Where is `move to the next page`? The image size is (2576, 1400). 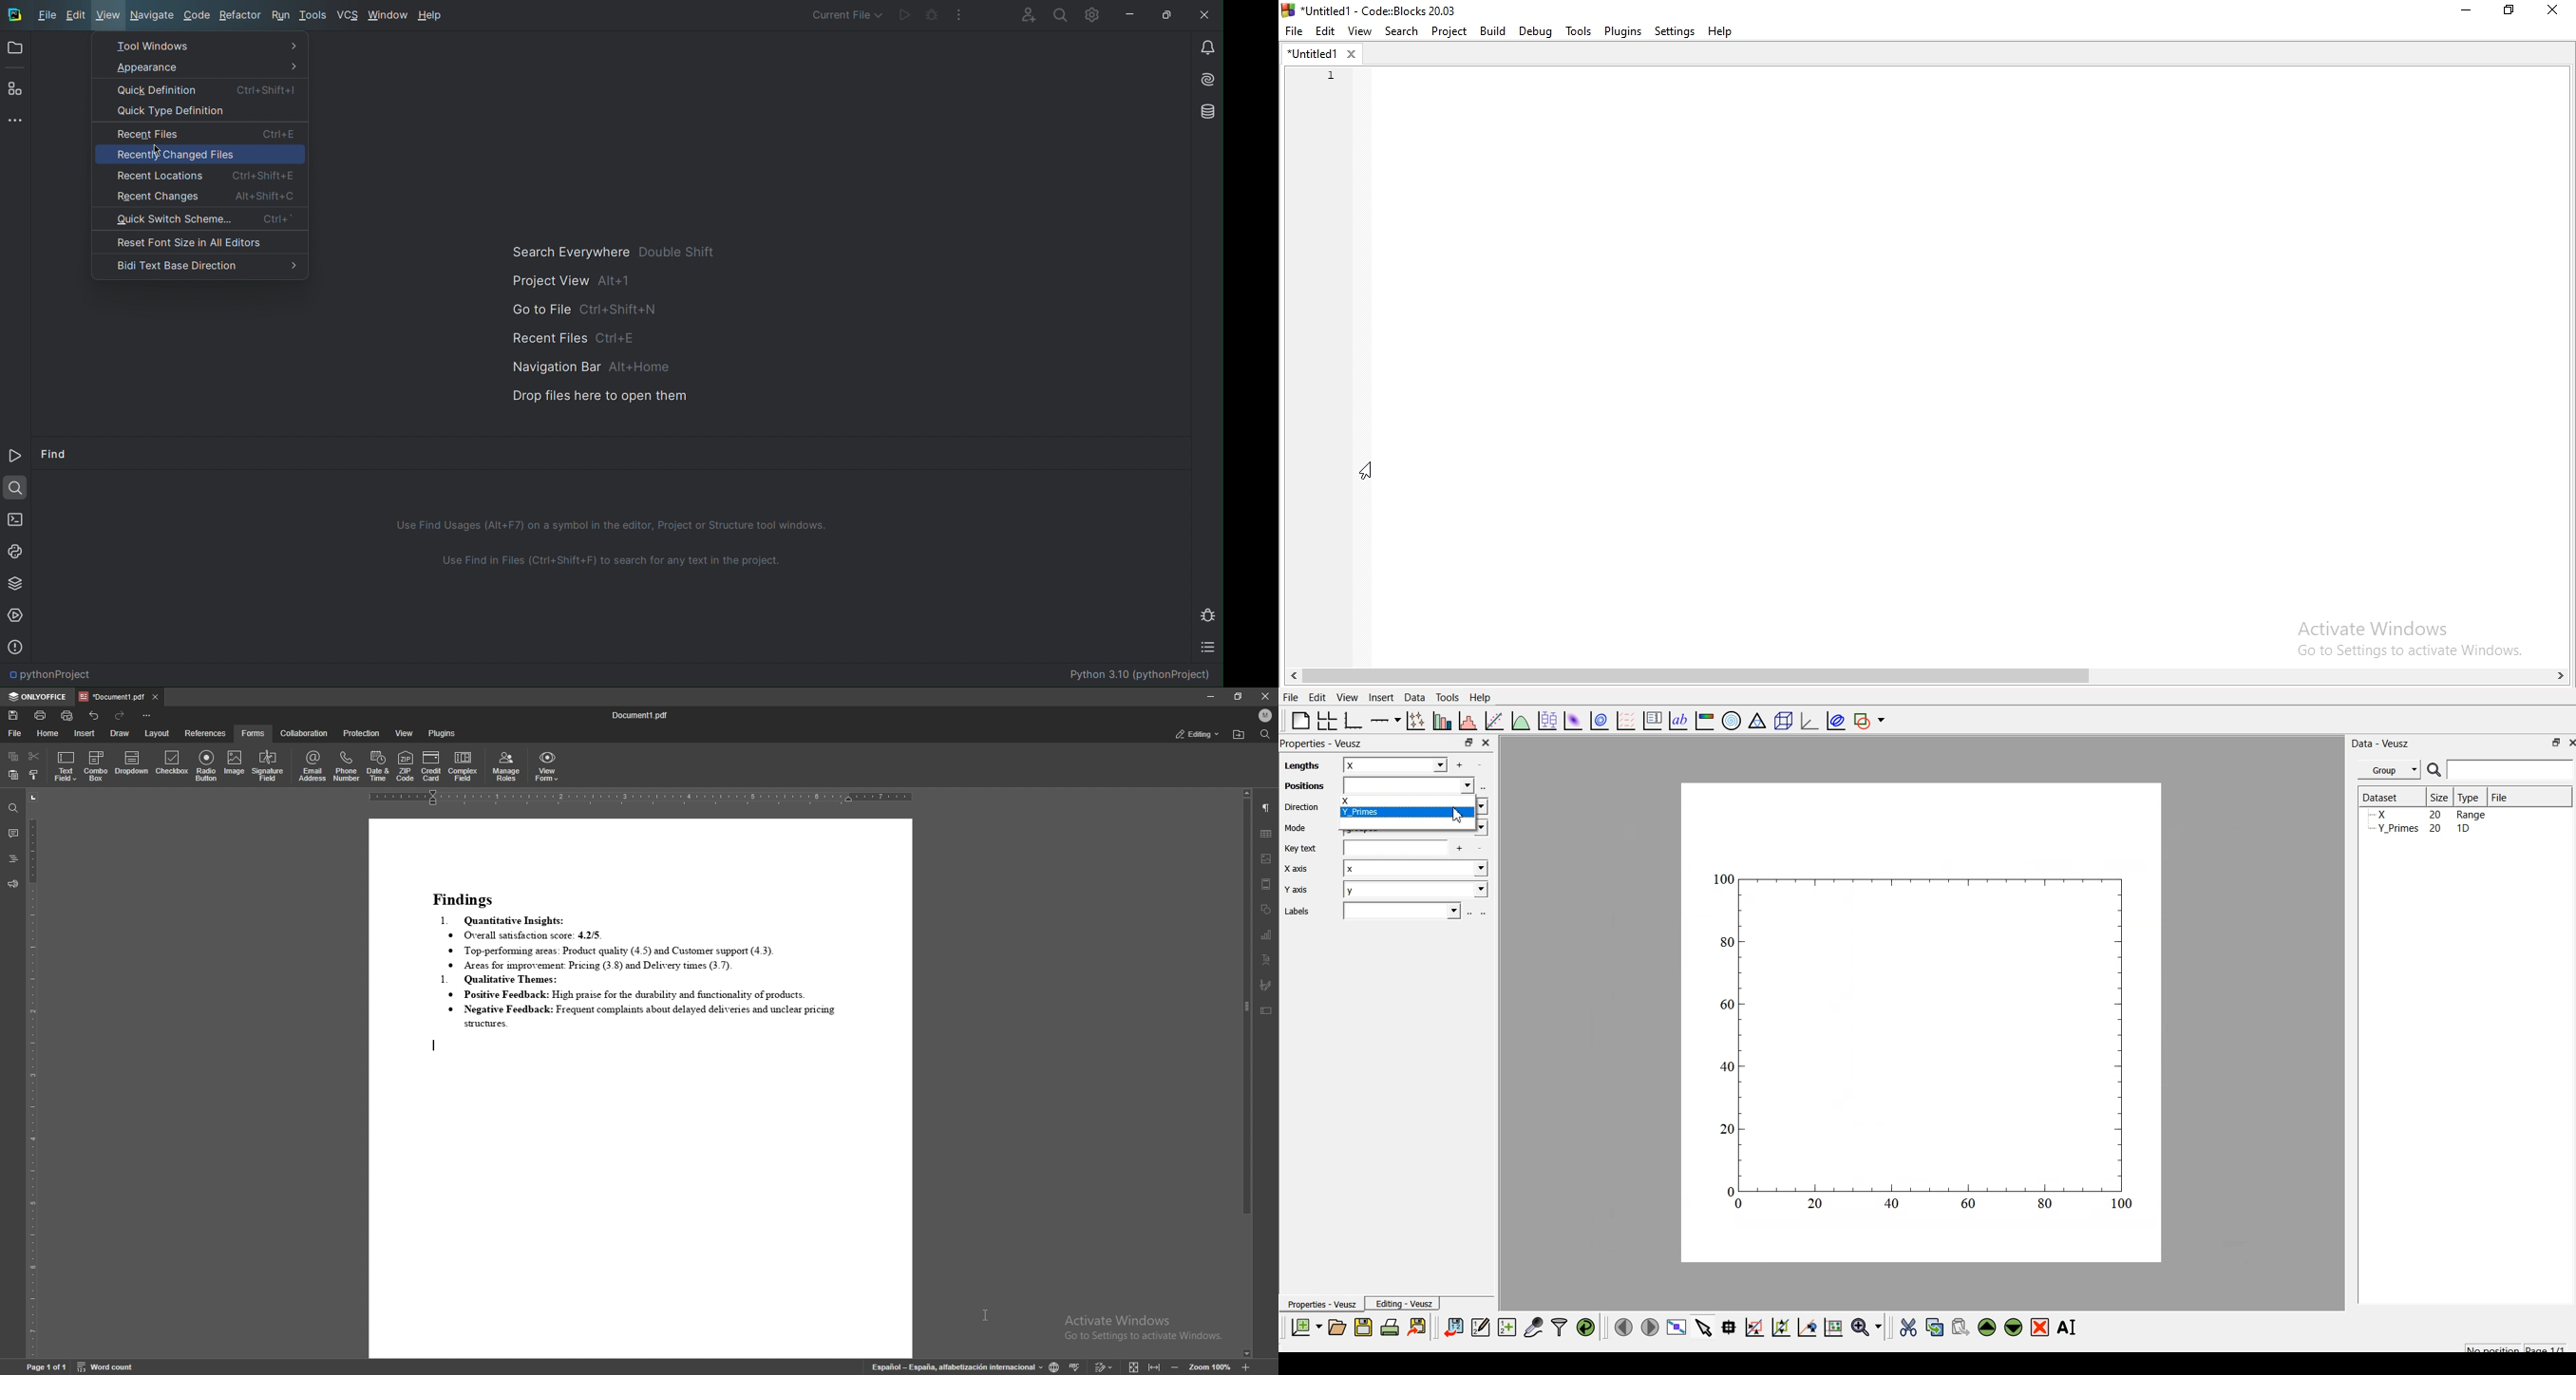 move to the next page is located at coordinates (1649, 1327).